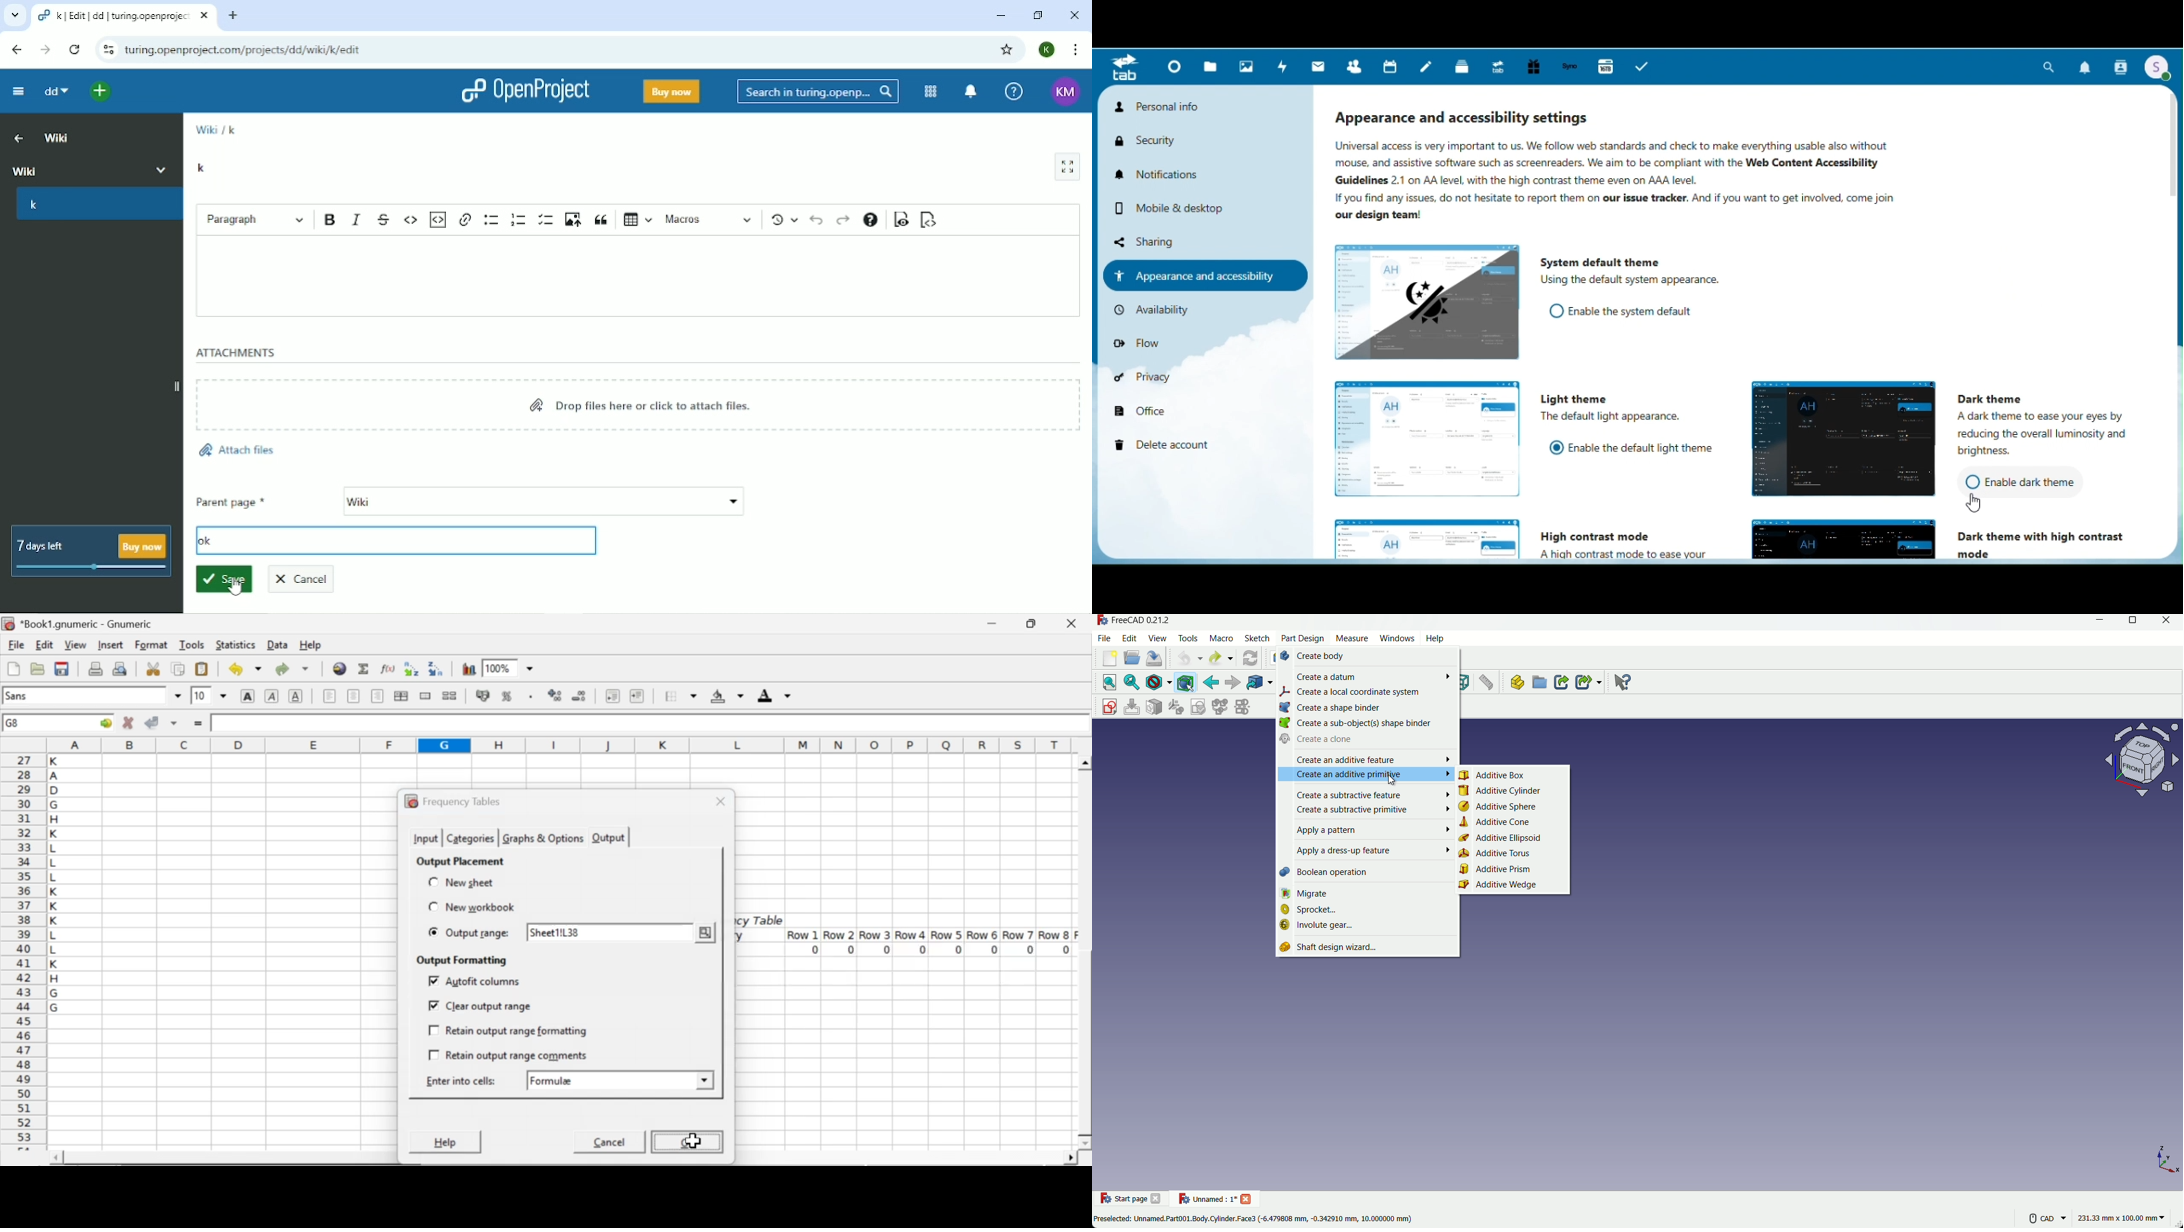 This screenshot has width=2184, height=1232. What do you see at coordinates (1317, 67) in the screenshot?
I see `Mail` at bounding box center [1317, 67].